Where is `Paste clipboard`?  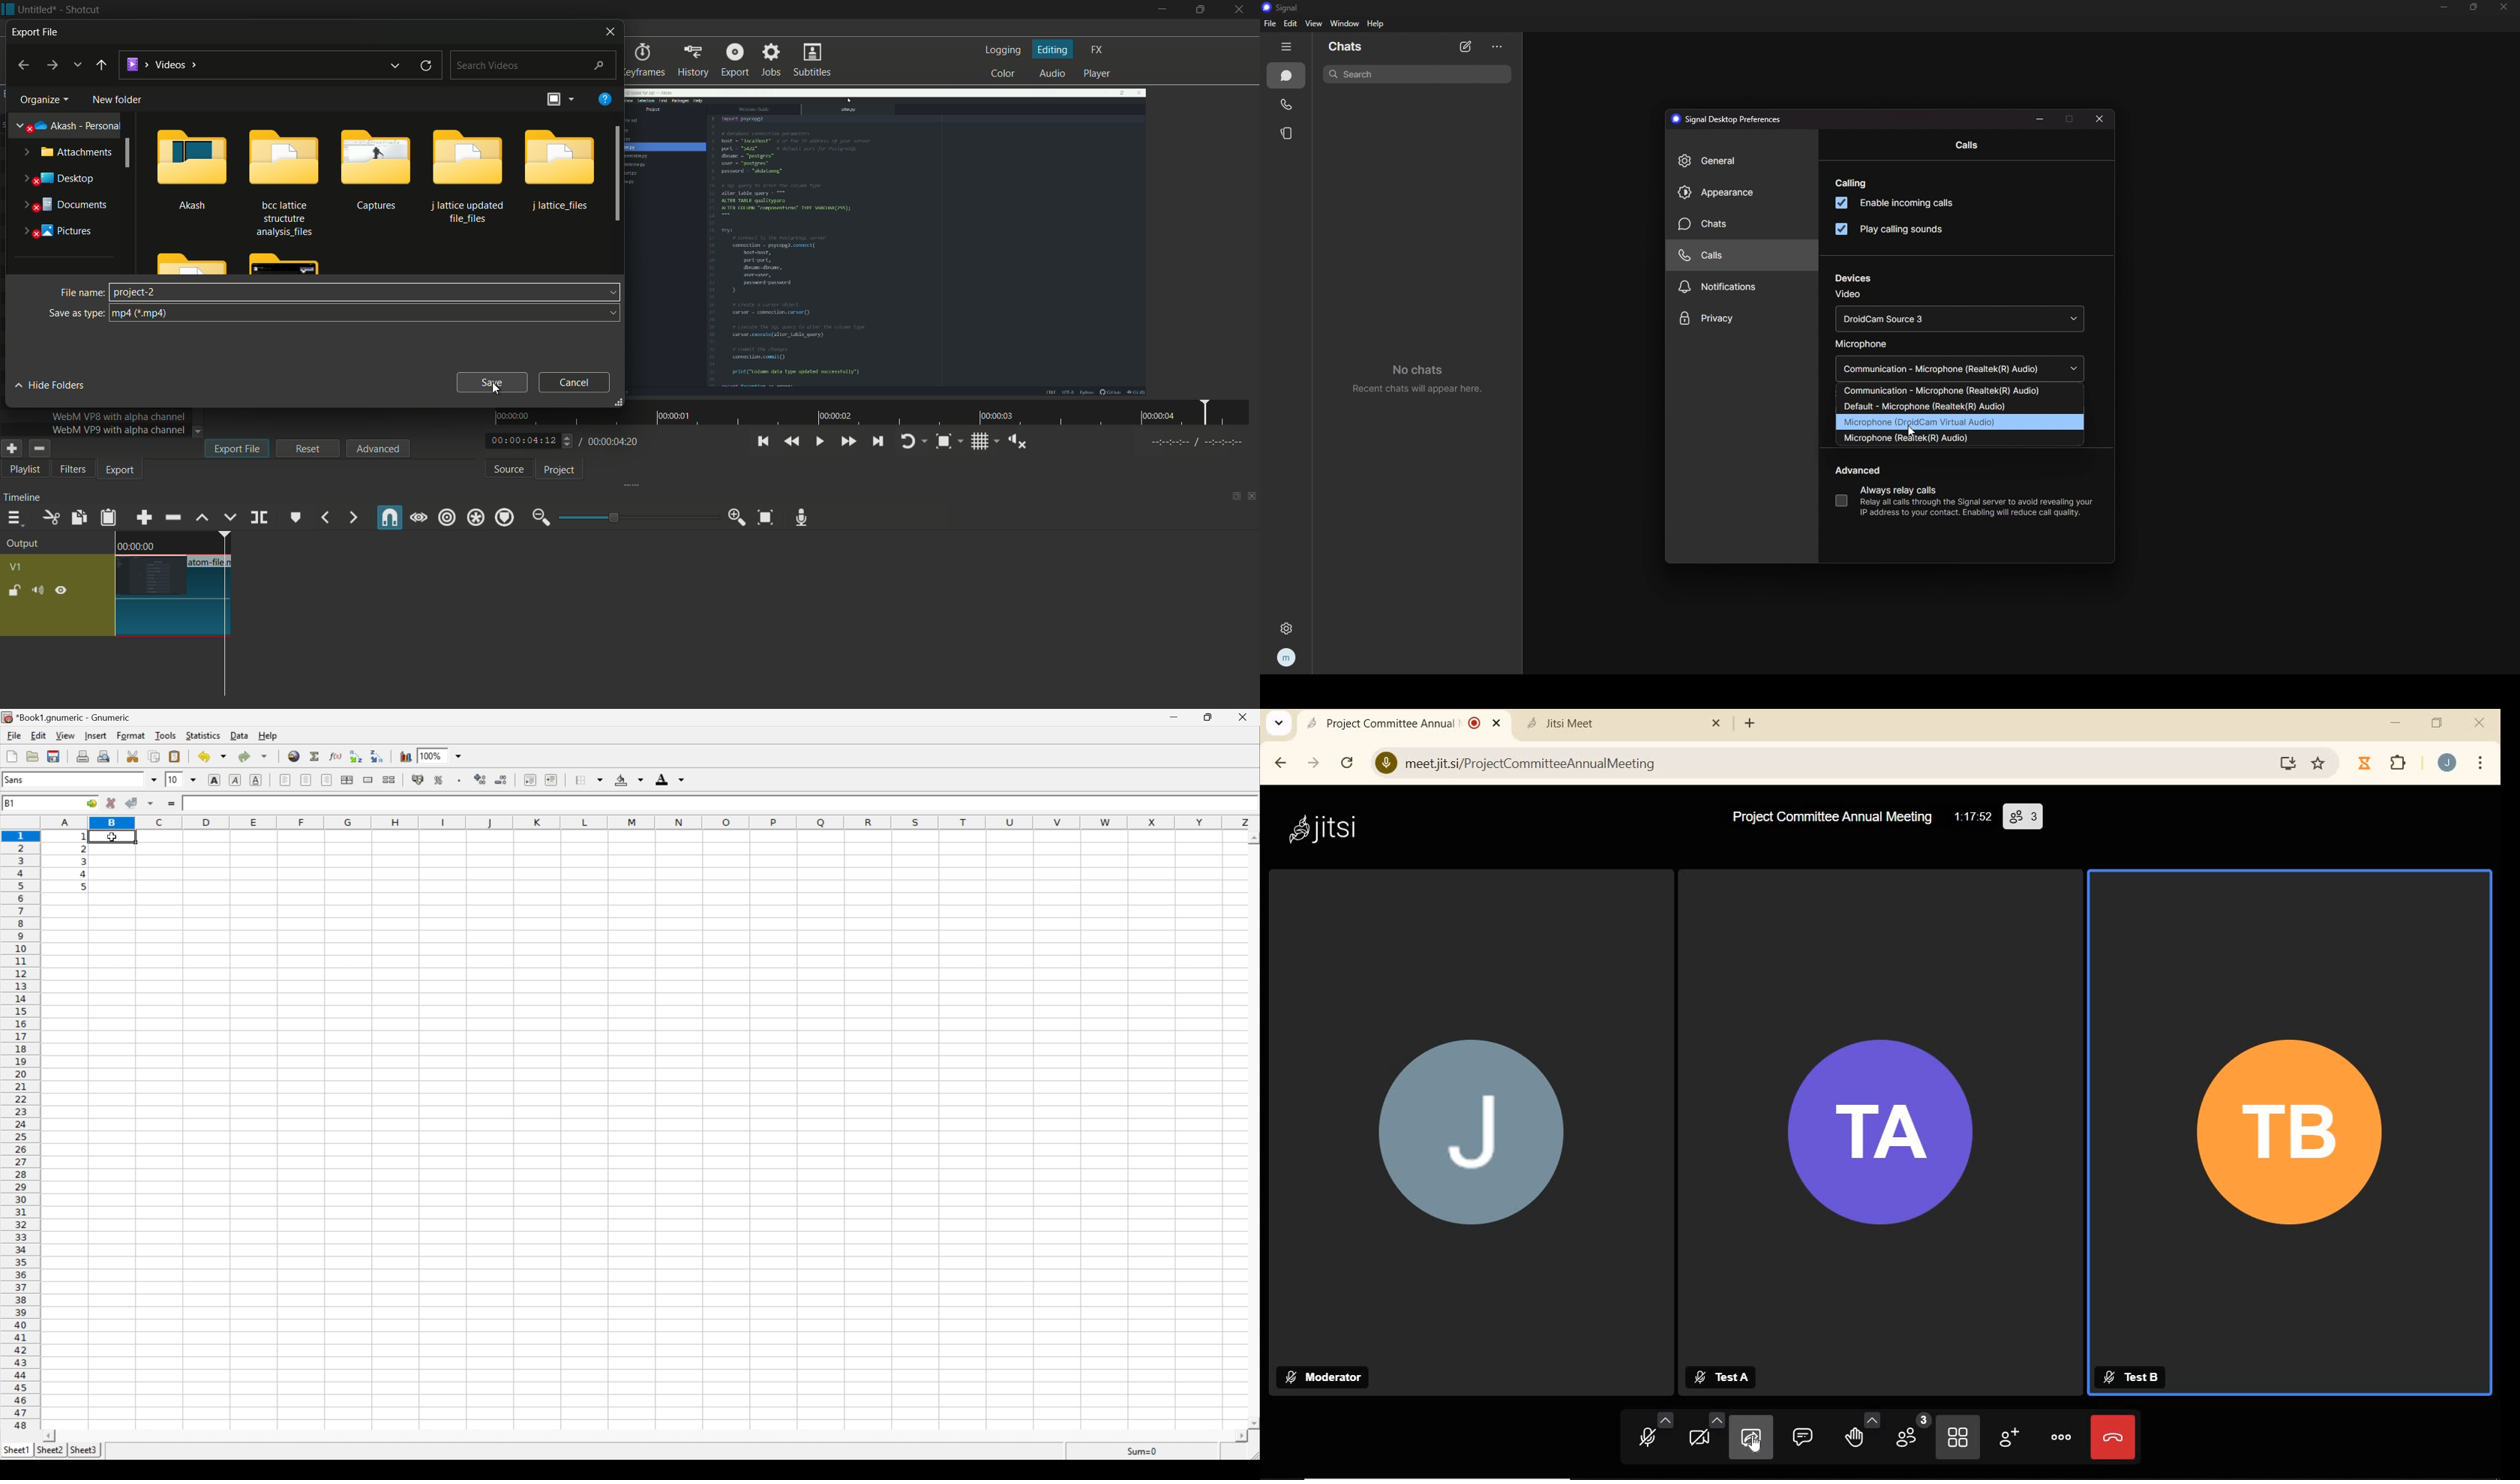
Paste clipboard is located at coordinates (174, 757).